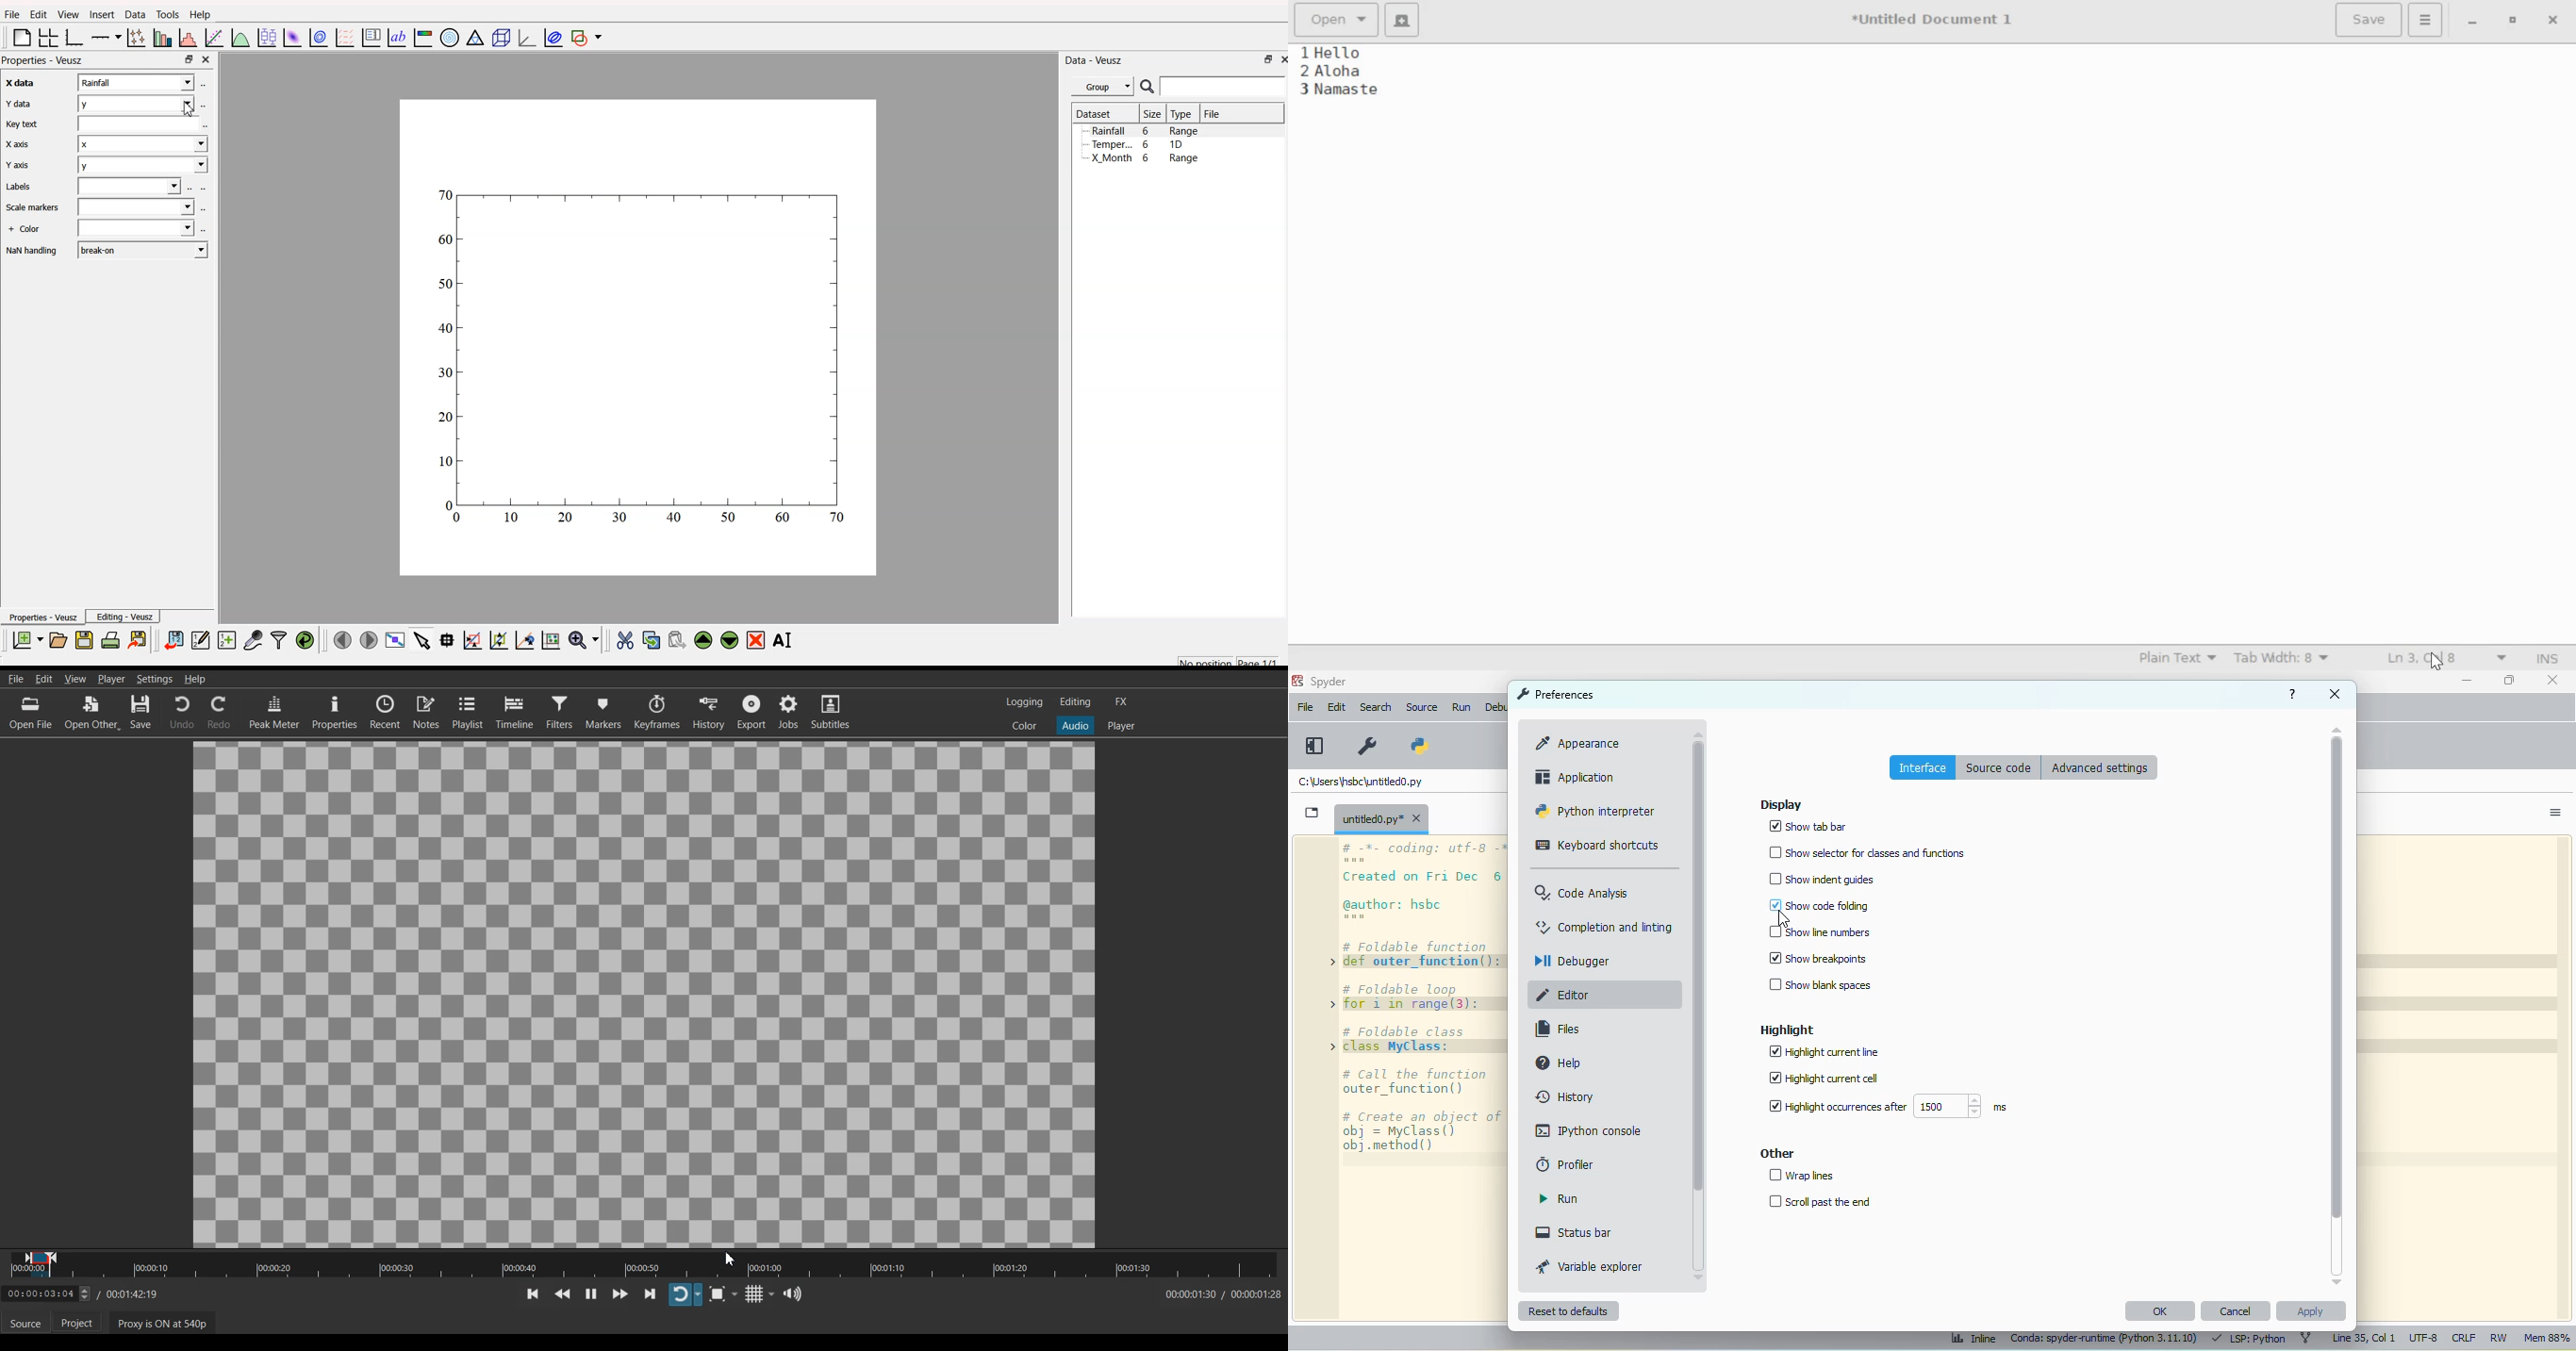  Describe the element at coordinates (107, 36) in the screenshot. I see `plot on axis` at that location.